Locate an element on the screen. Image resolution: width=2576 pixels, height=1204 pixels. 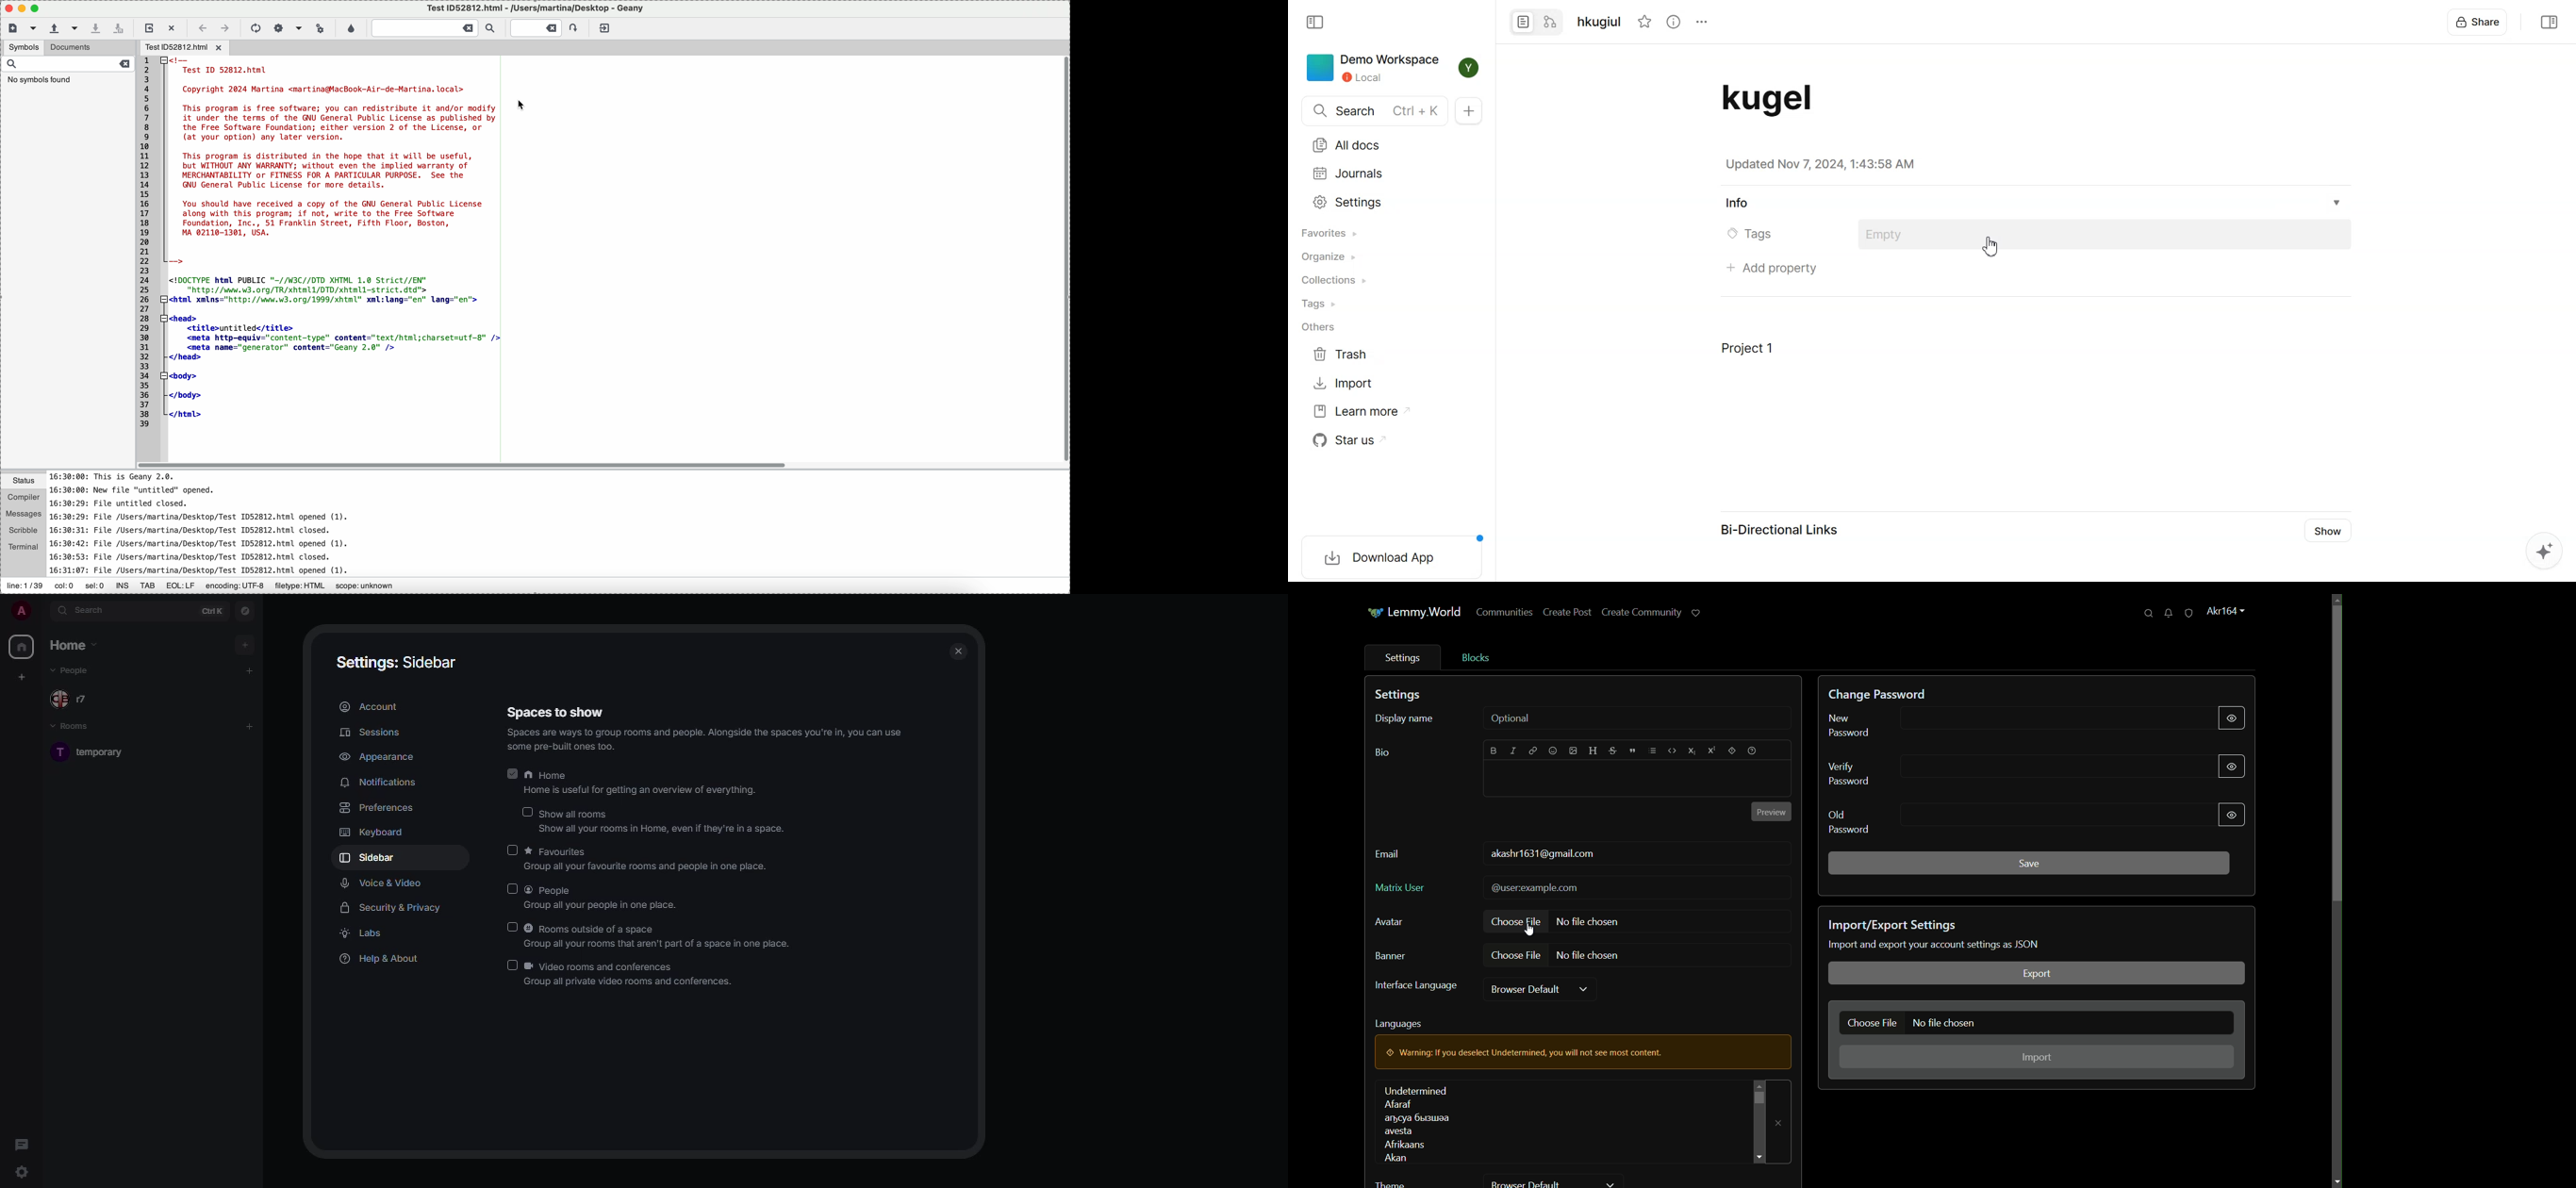
show is located at coordinates (2231, 716).